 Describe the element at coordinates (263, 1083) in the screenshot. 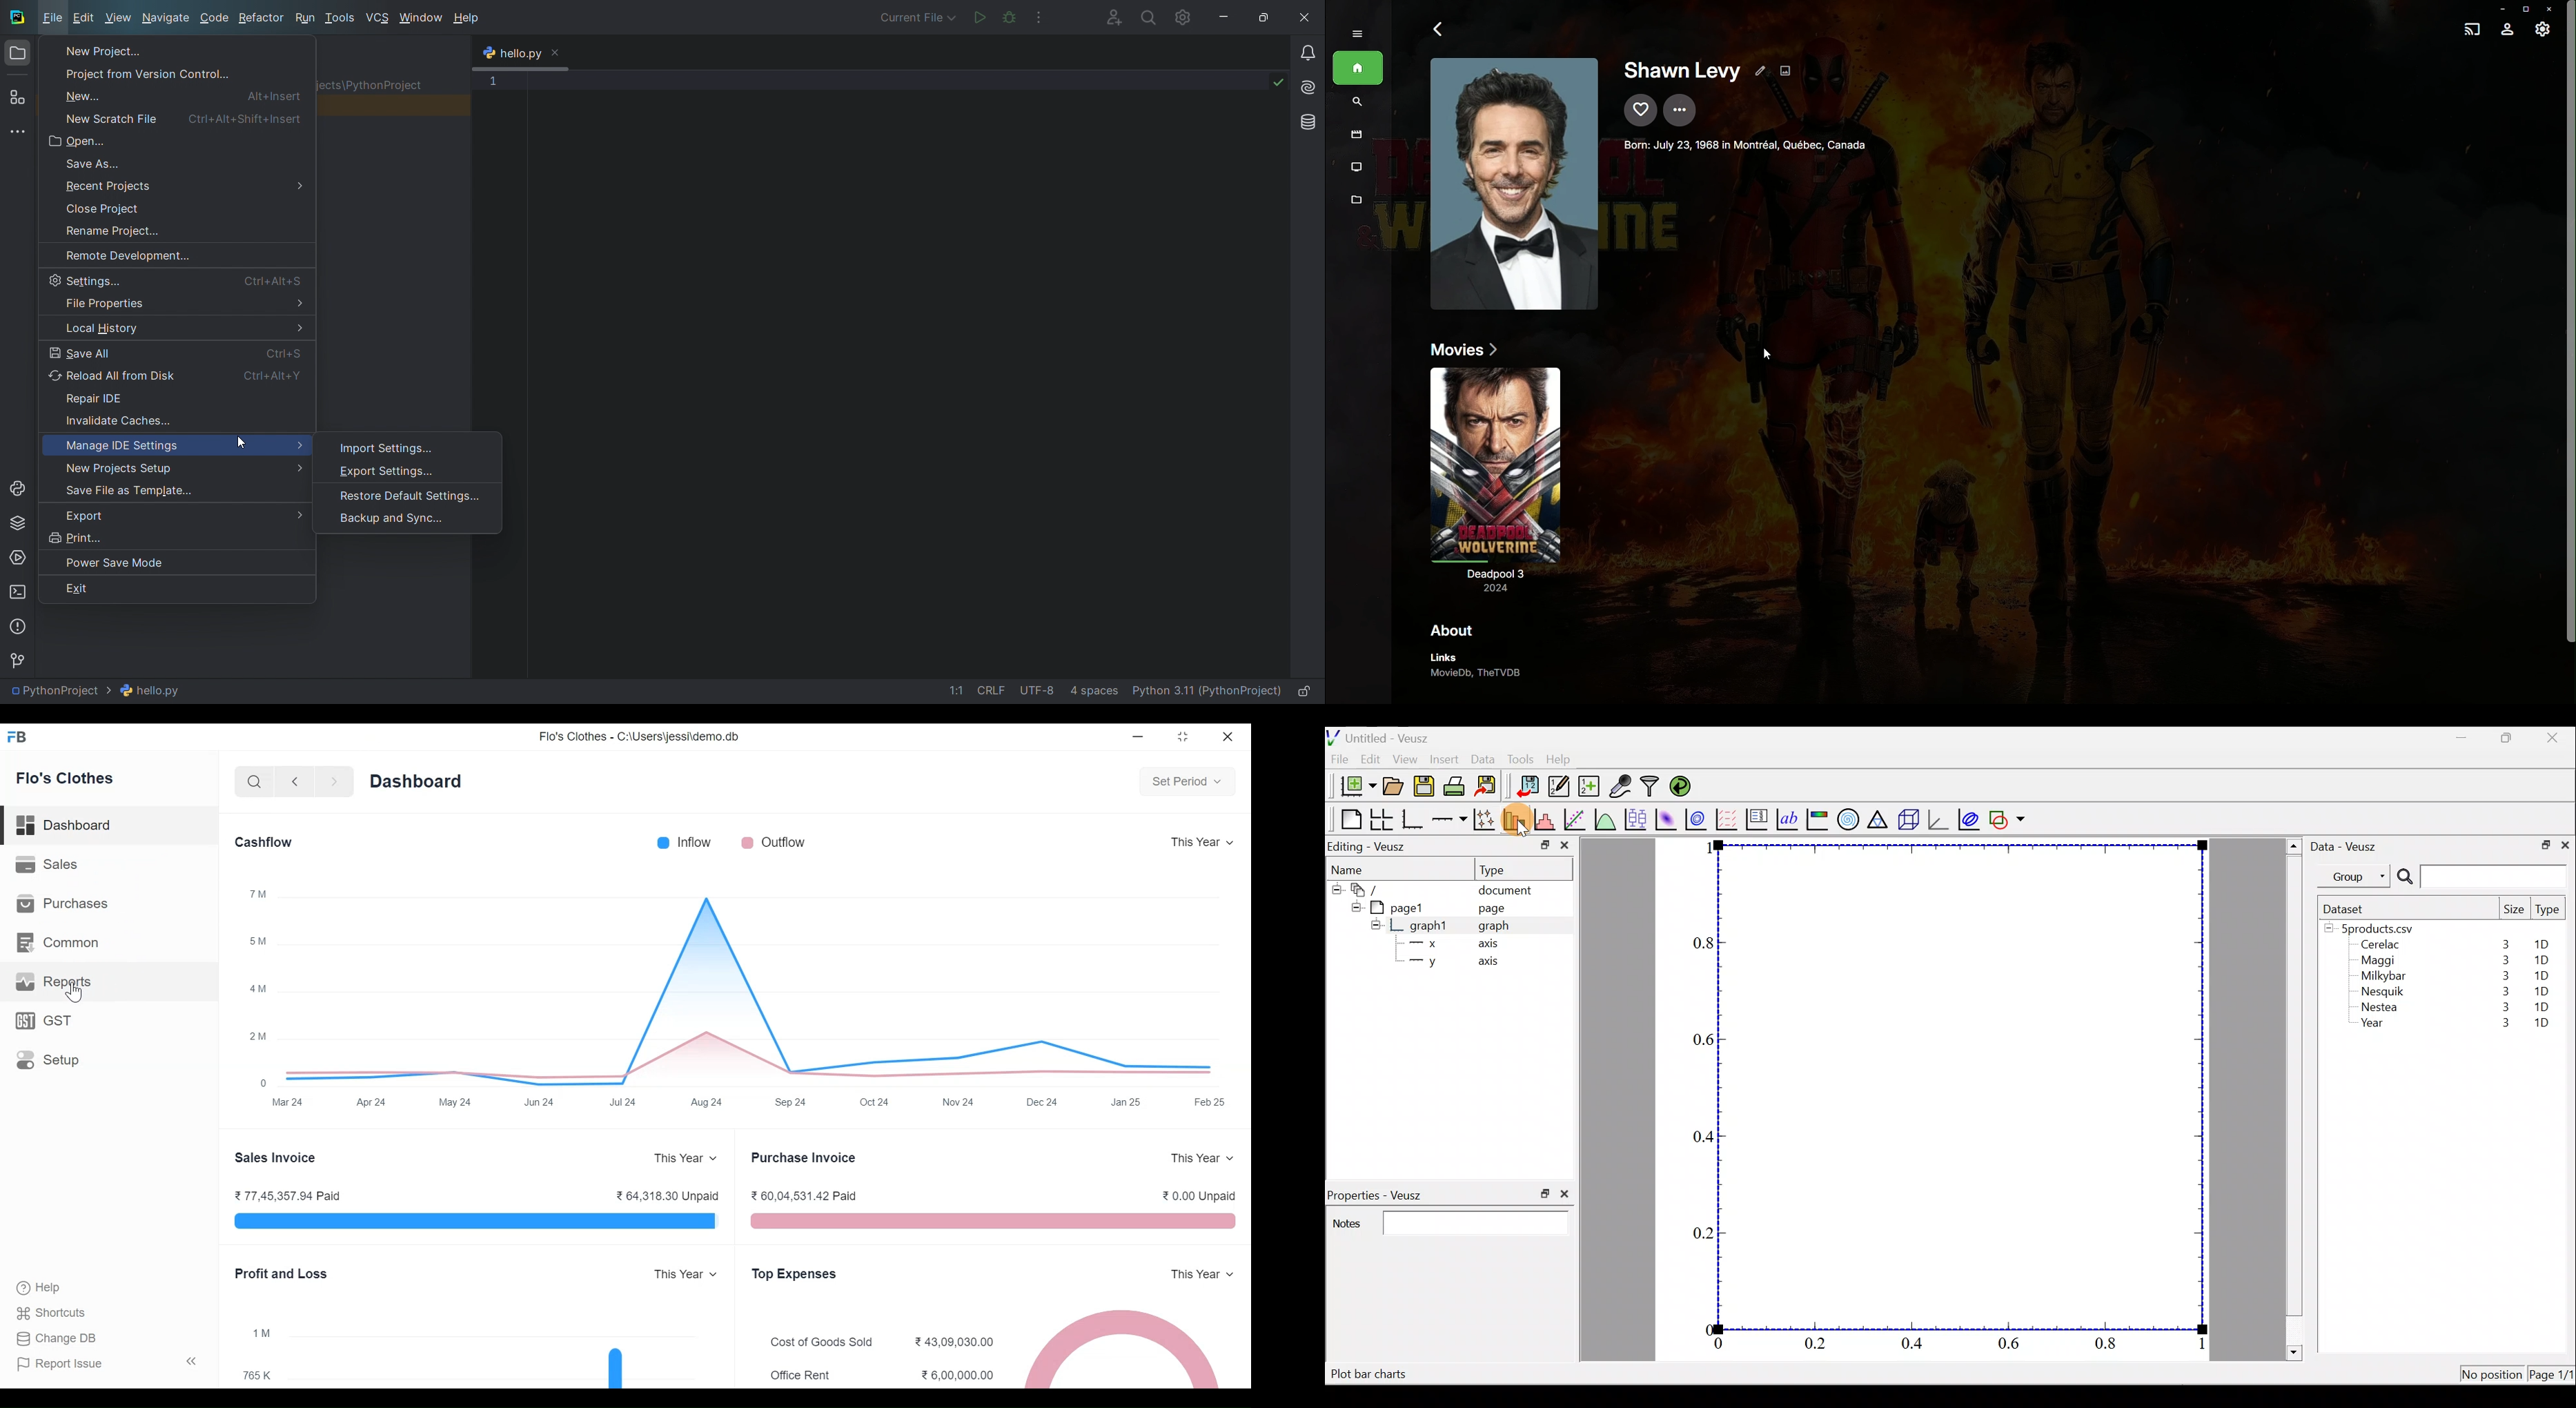

I see `0` at that location.